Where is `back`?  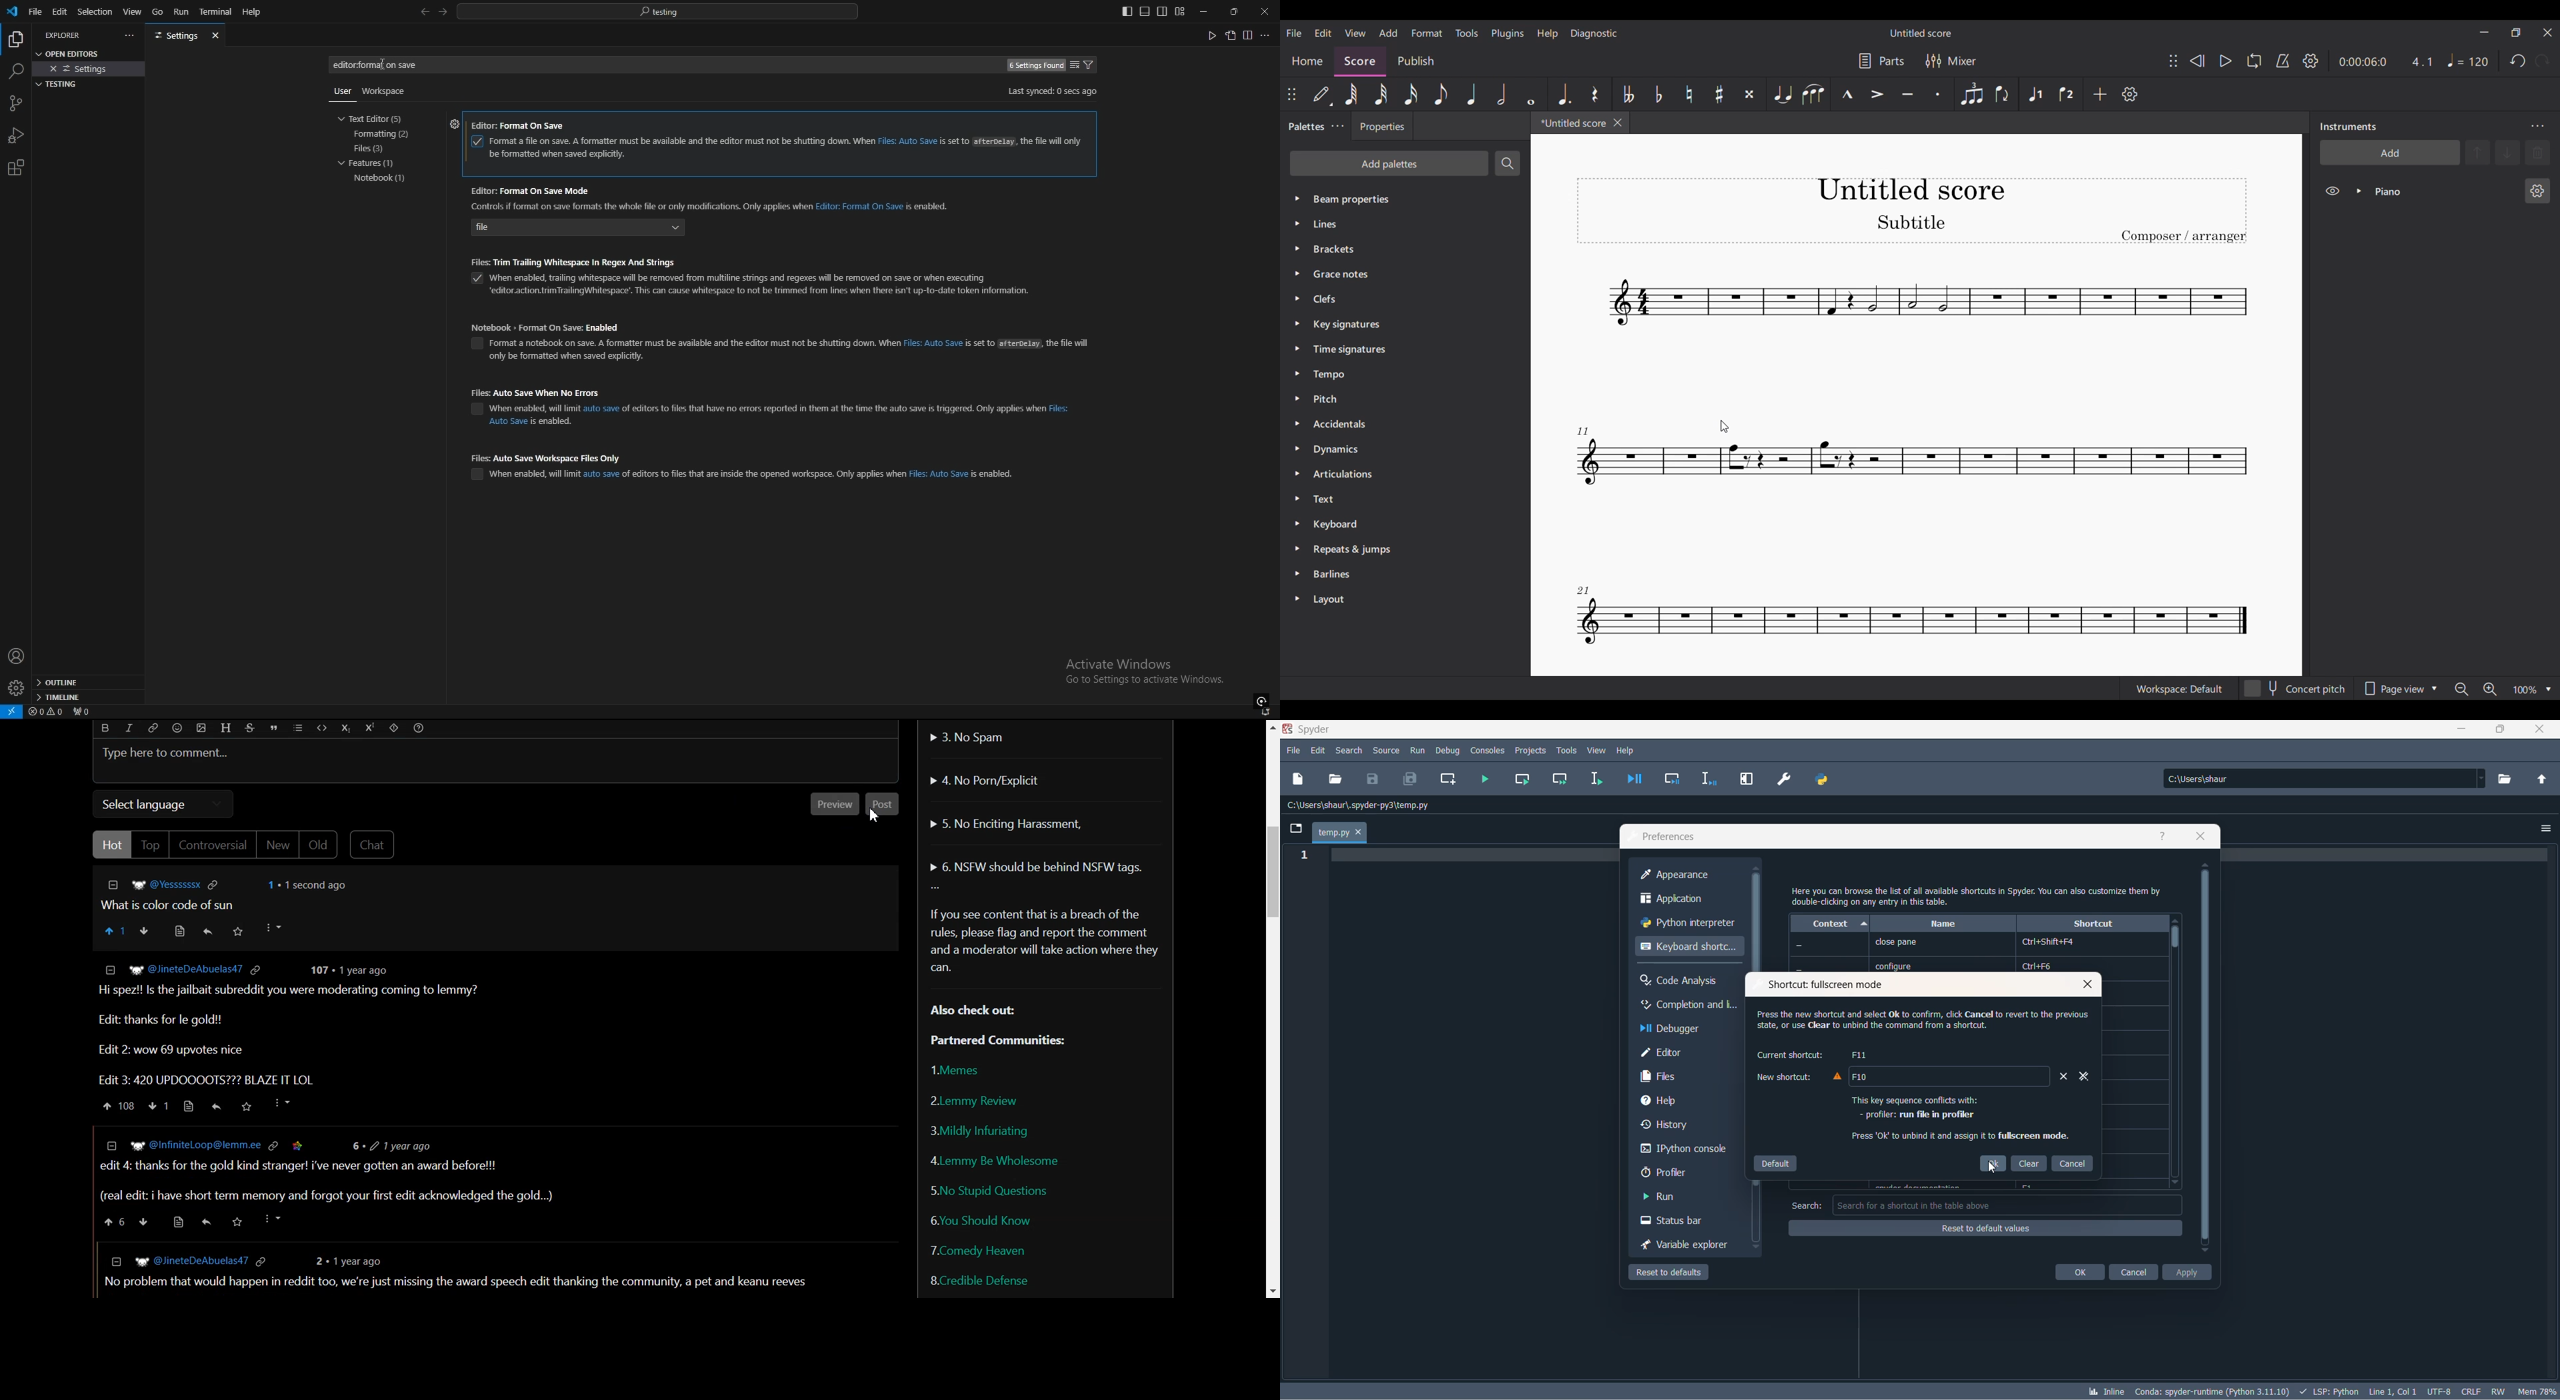 back is located at coordinates (424, 12).